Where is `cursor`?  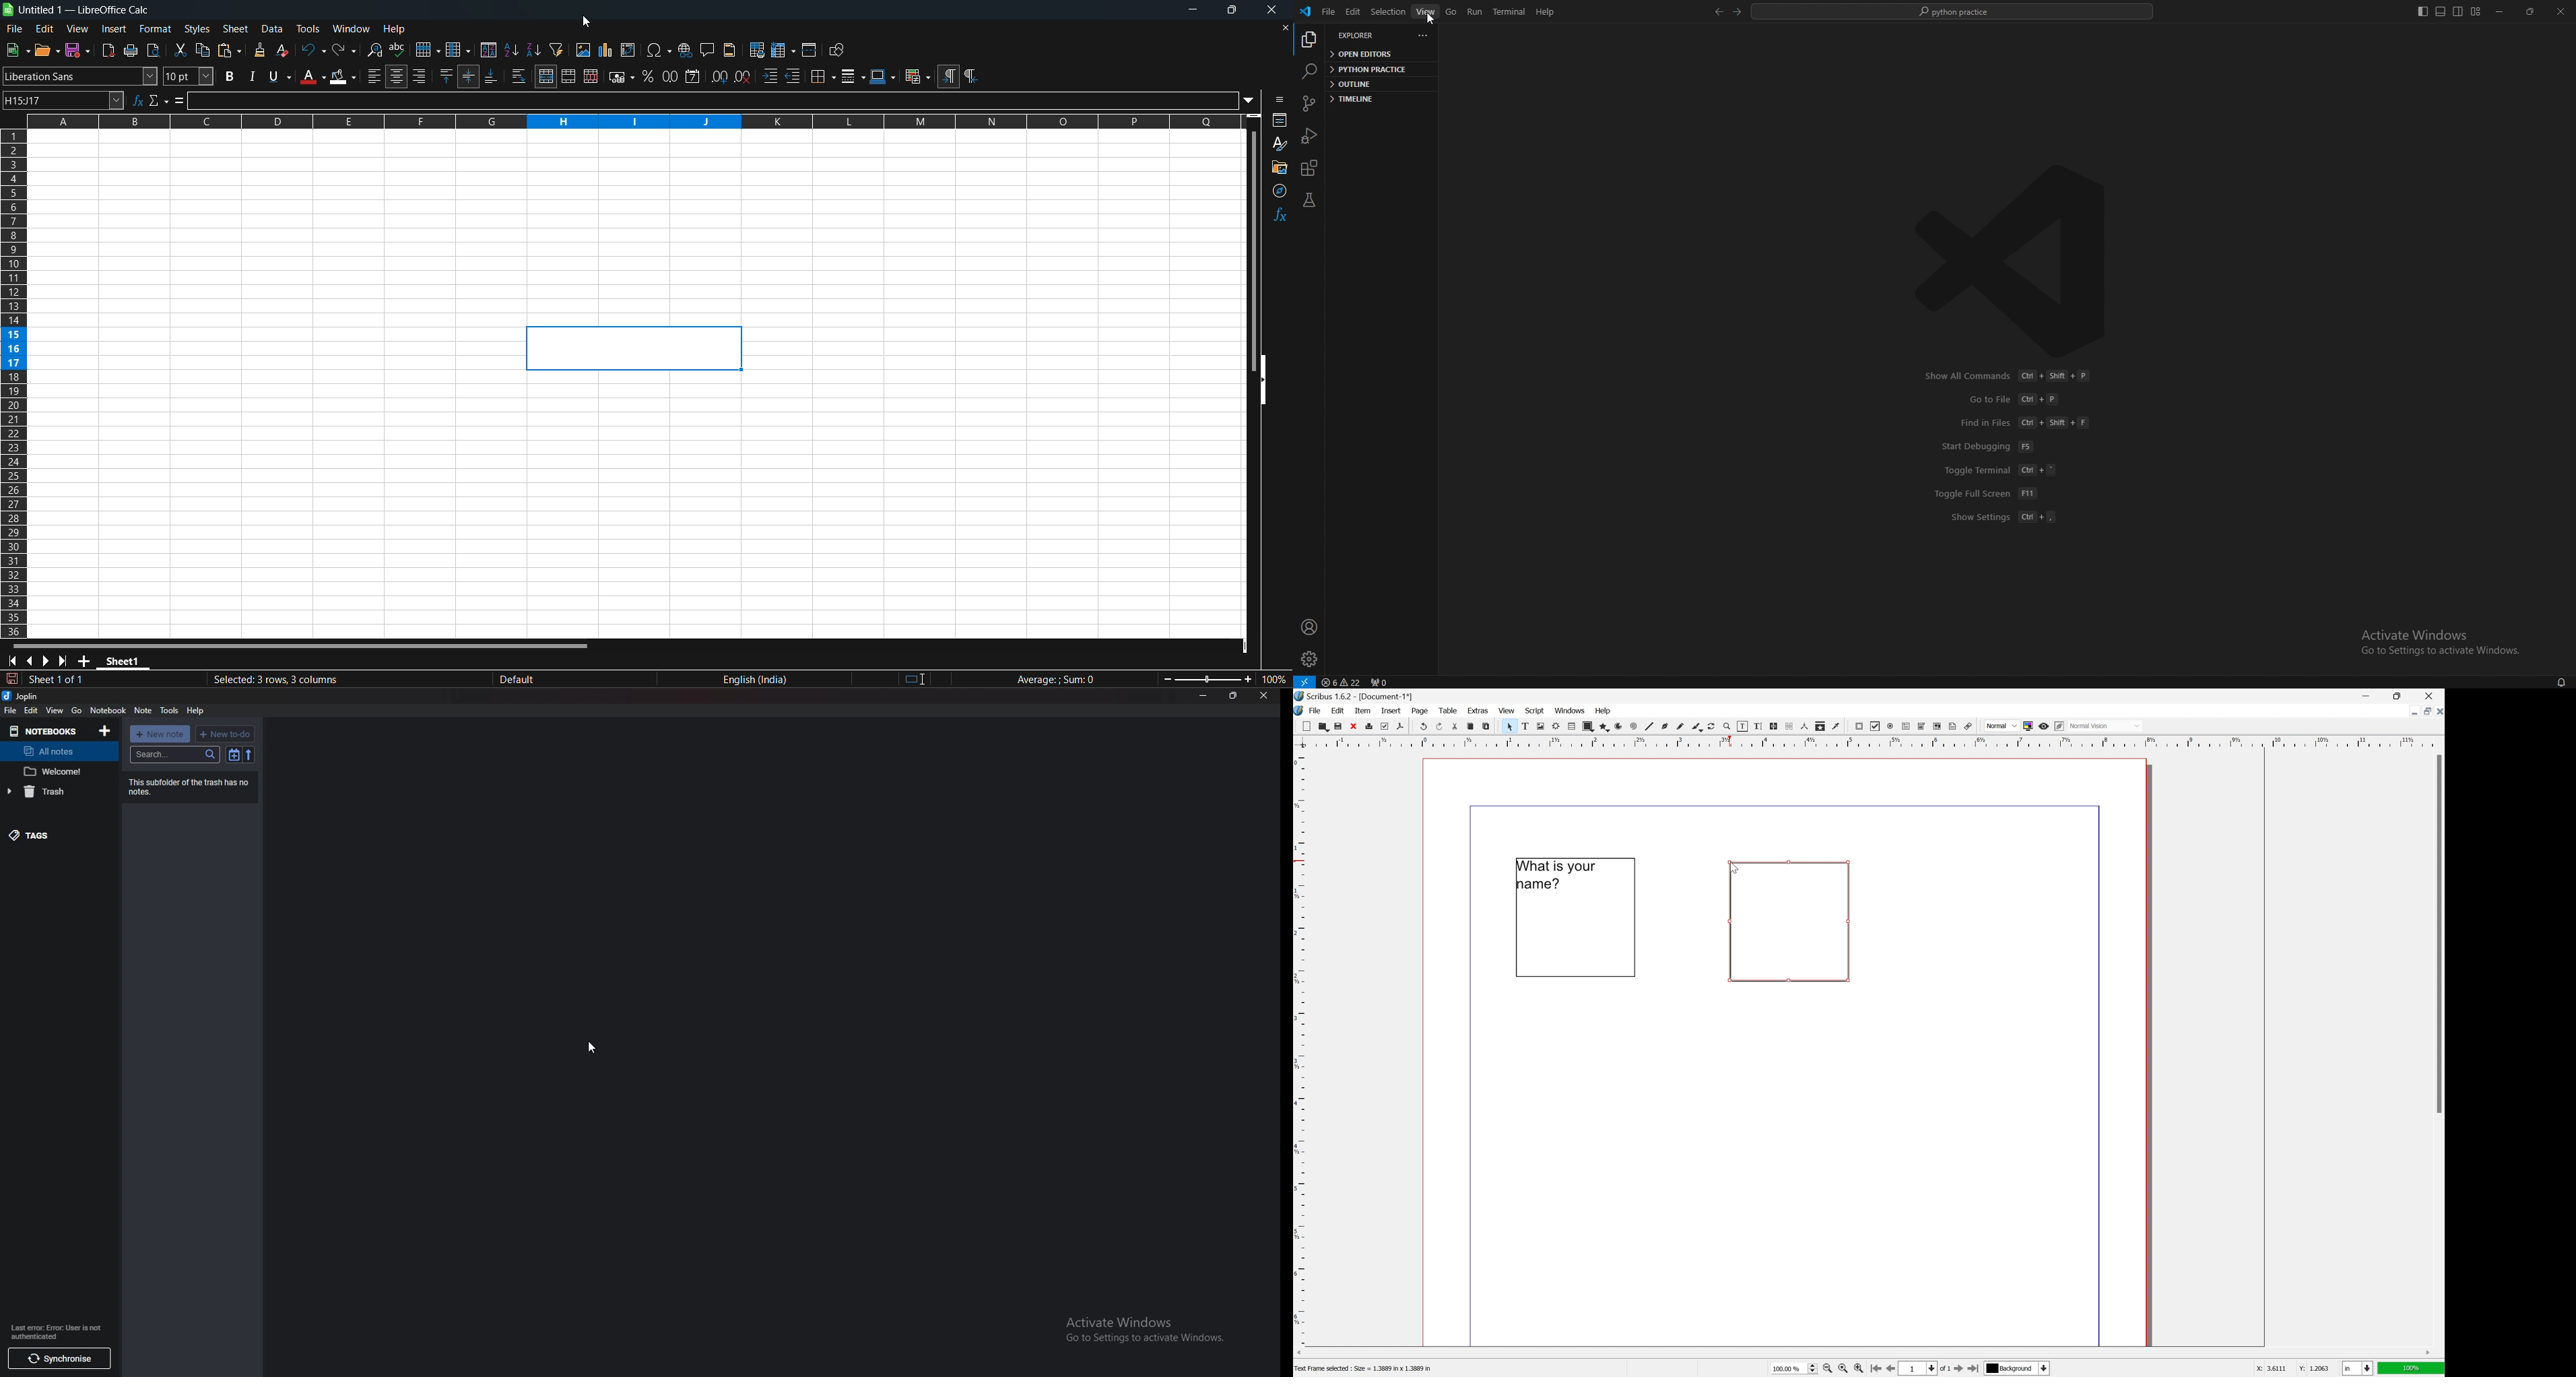 cursor is located at coordinates (1735, 870).